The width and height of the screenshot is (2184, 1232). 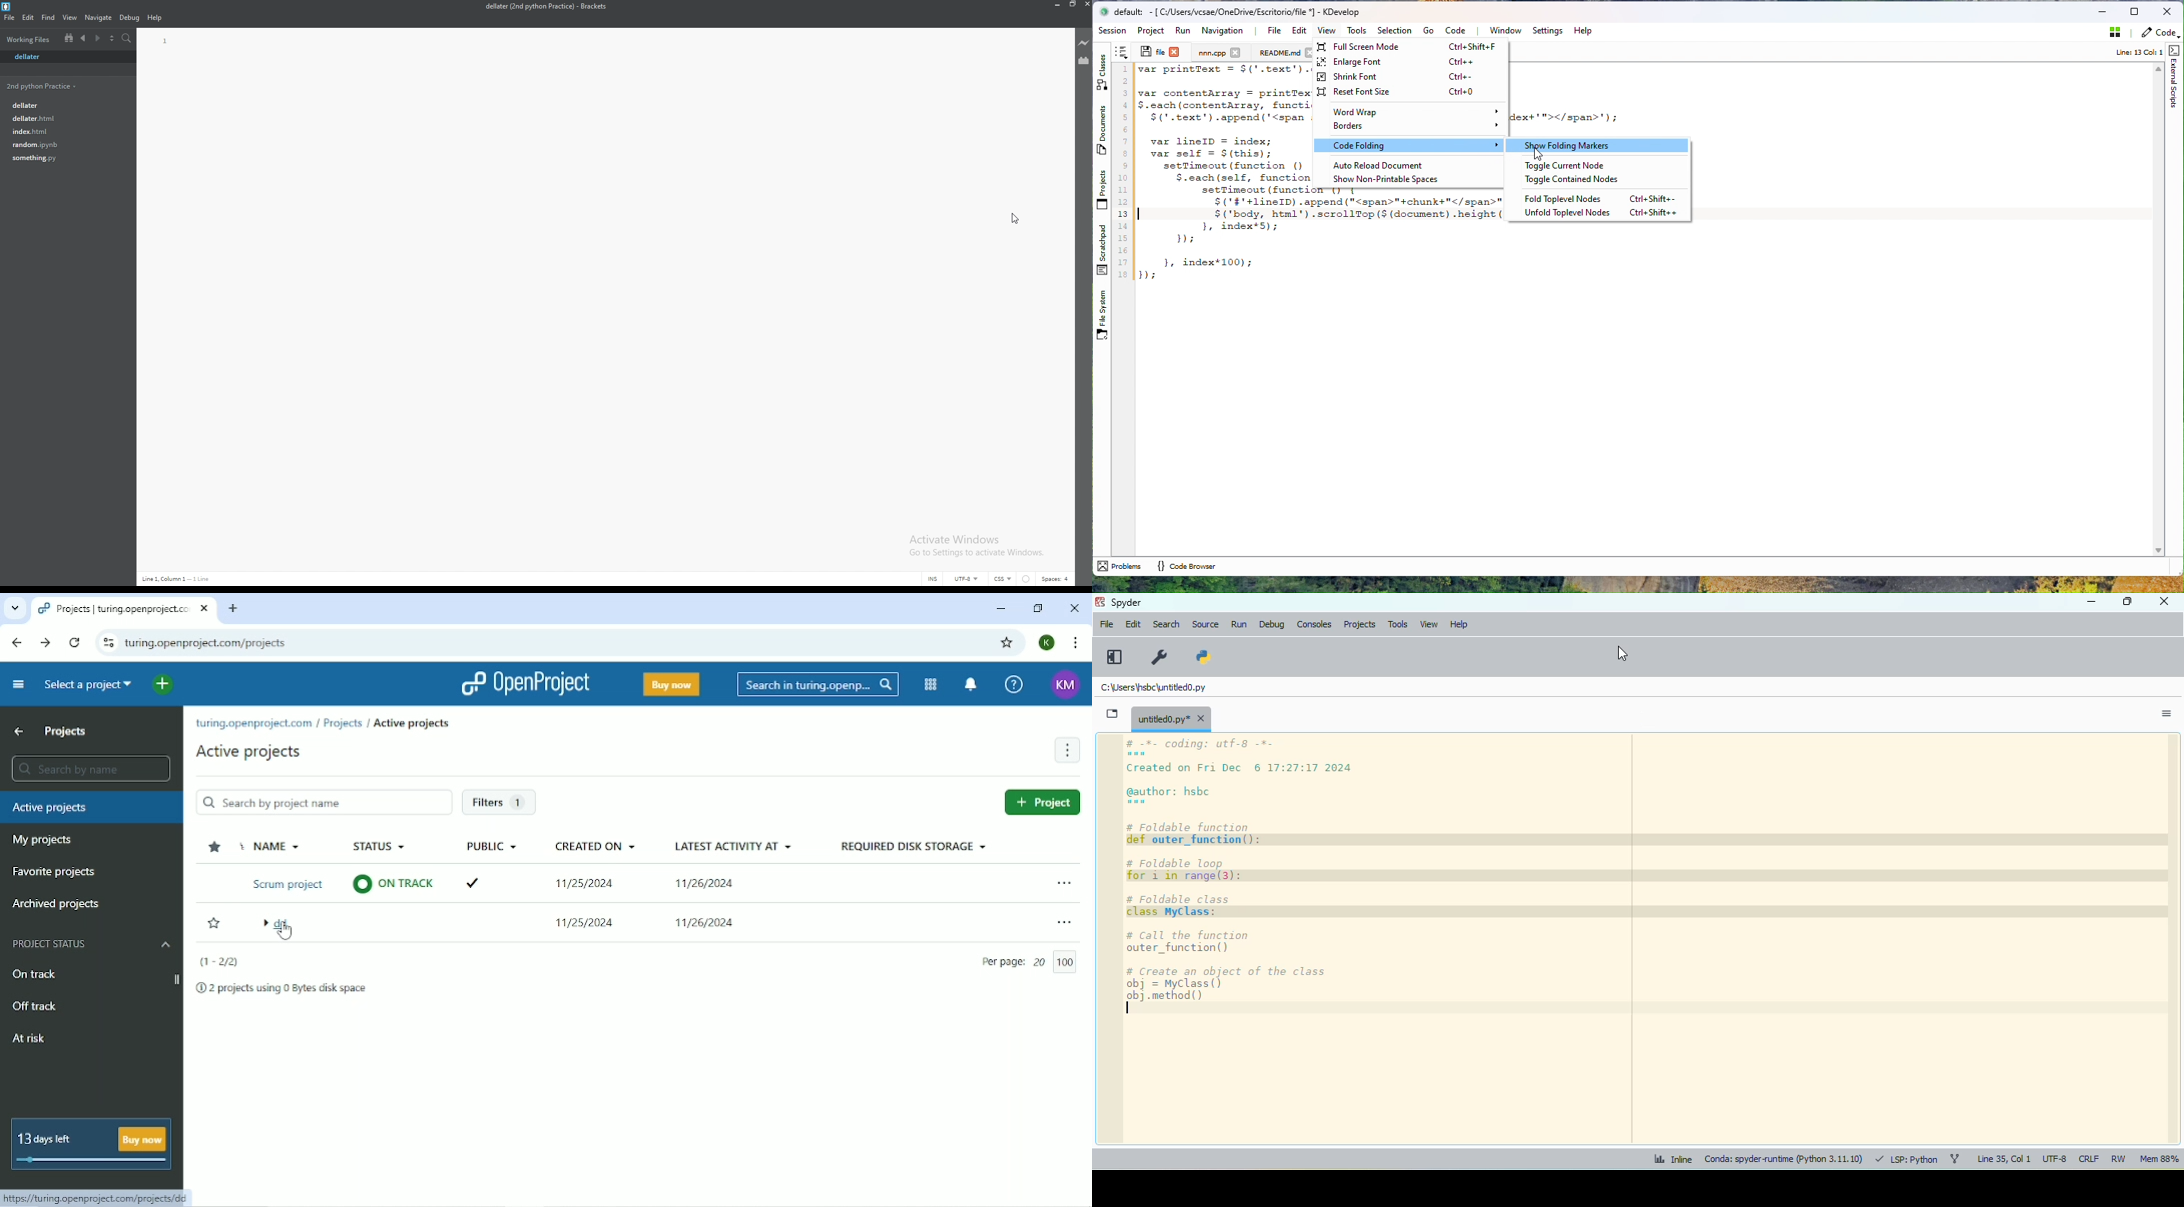 What do you see at coordinates (732, 846) in the screenshot?
I see `Latest activity at` at bounding box center [732, 846].